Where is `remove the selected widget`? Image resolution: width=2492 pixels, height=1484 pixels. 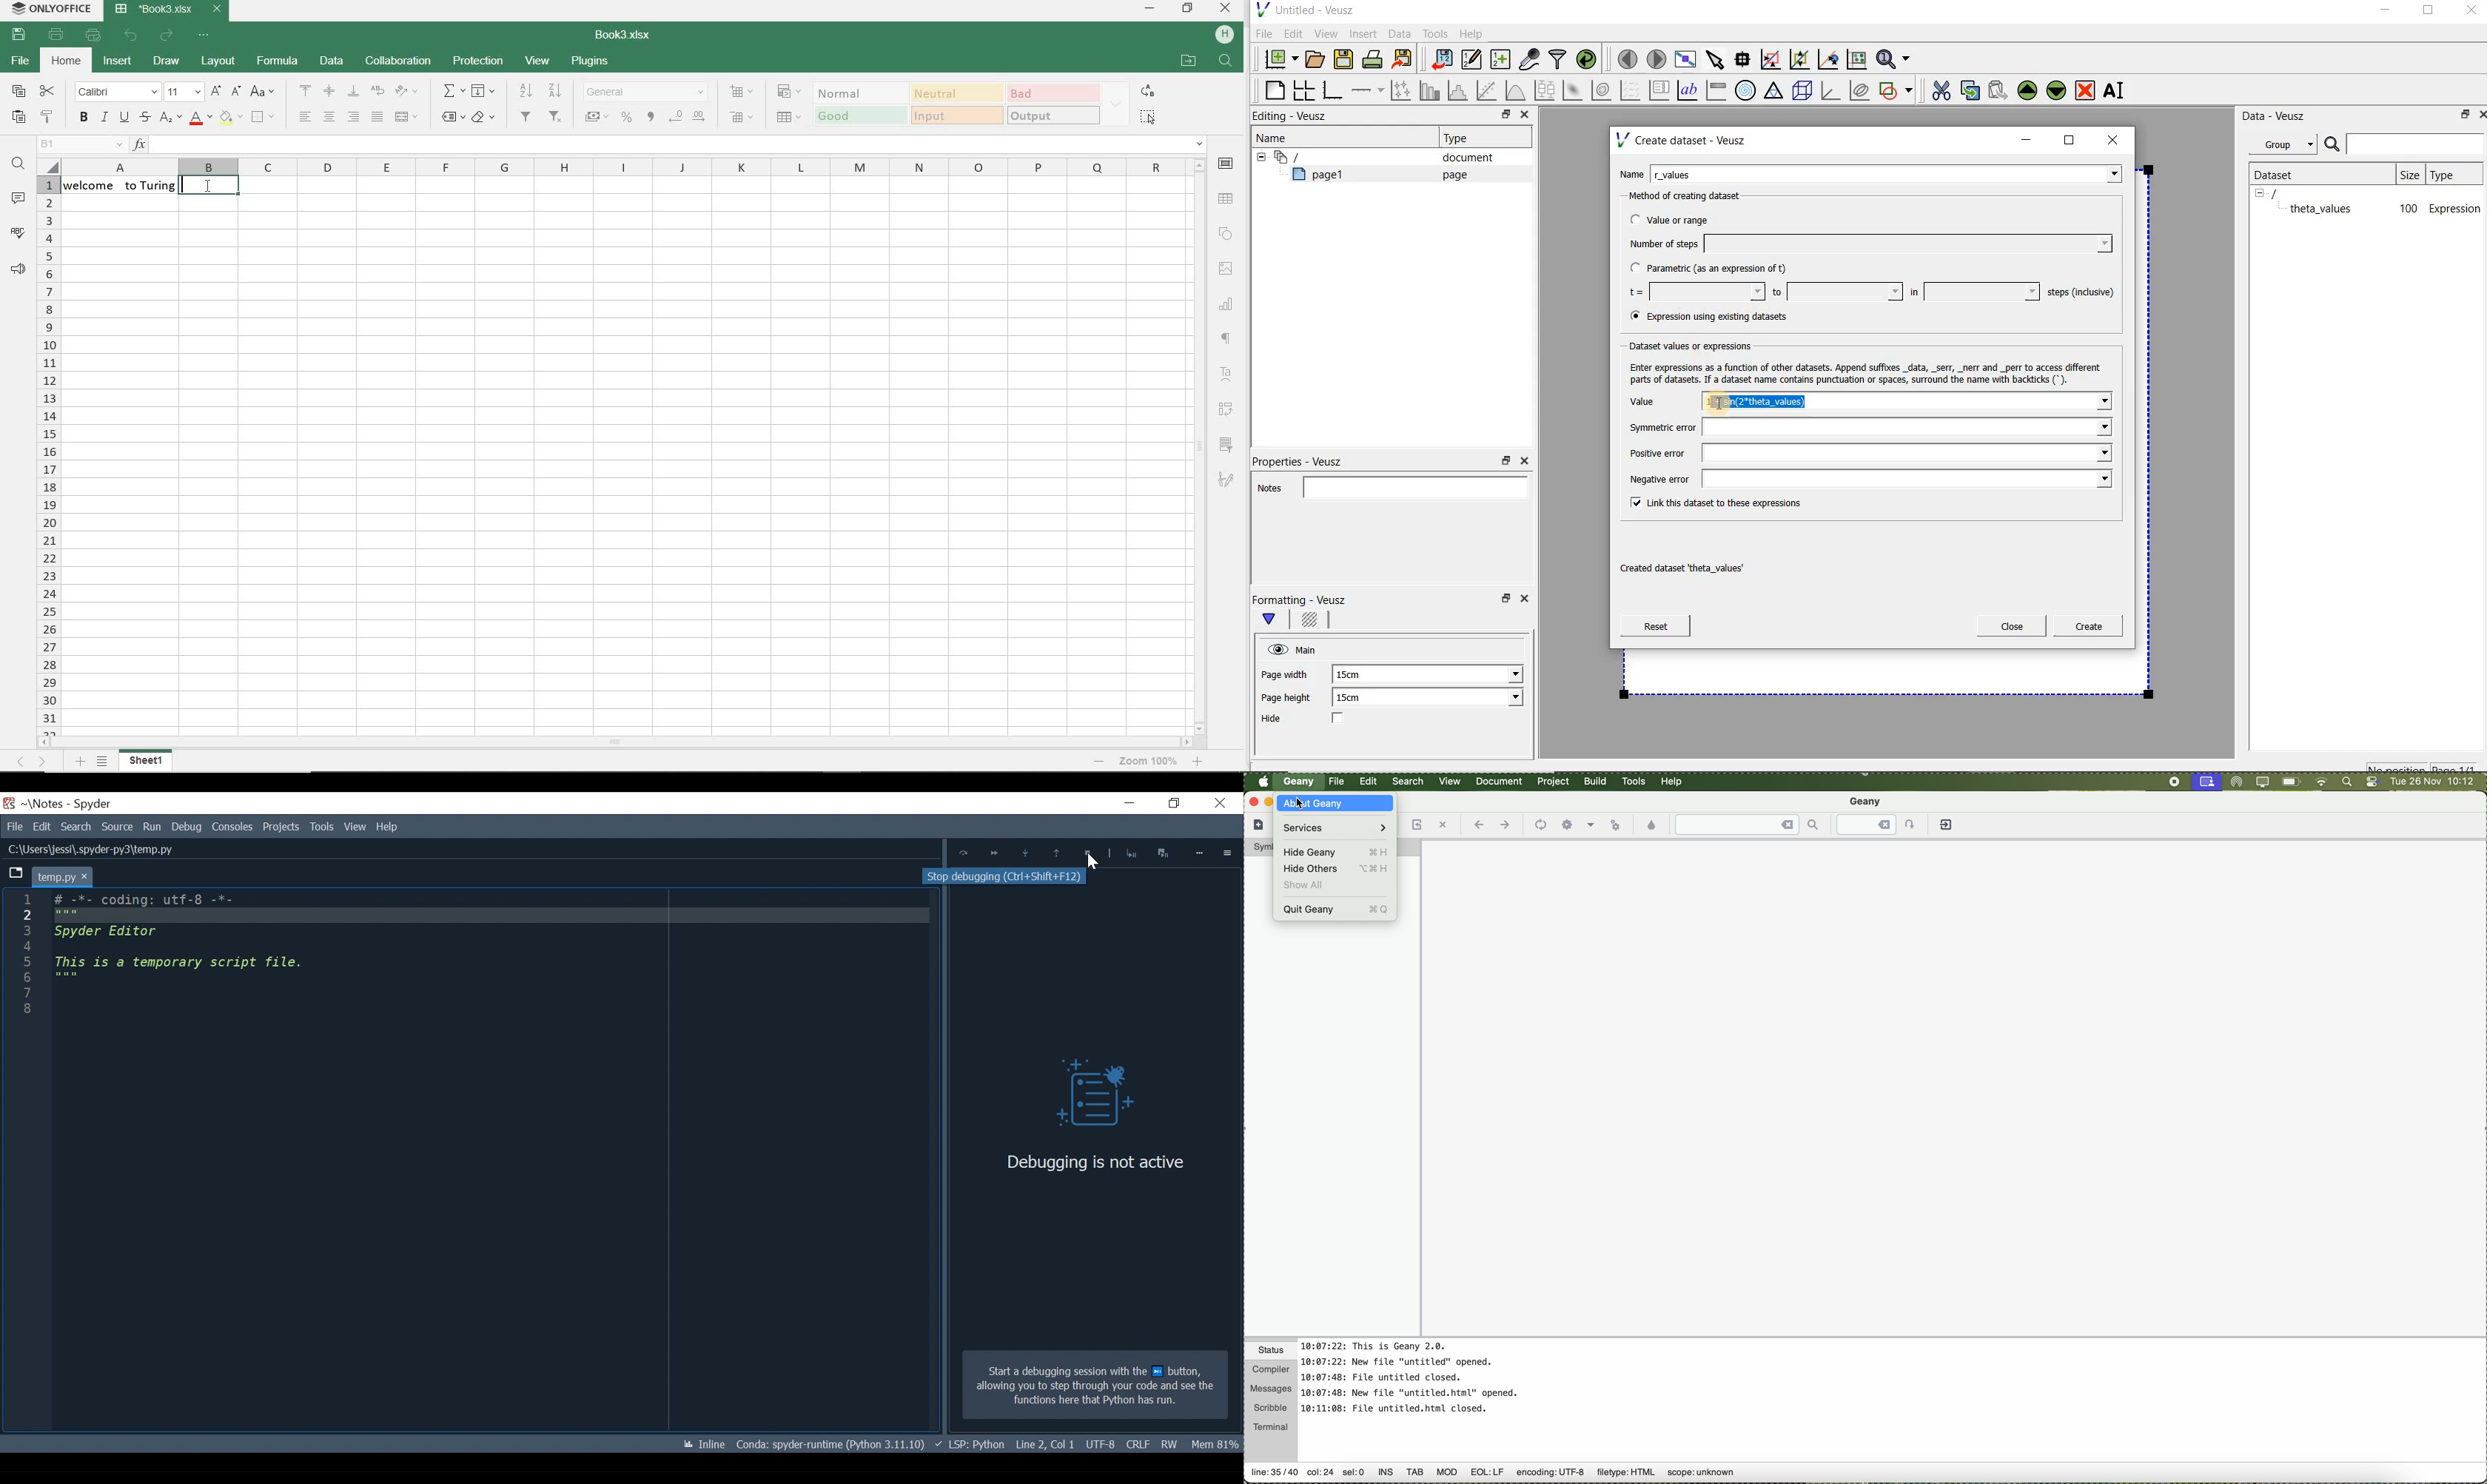 remove the selected widget is located at coordinates (2086, 90).